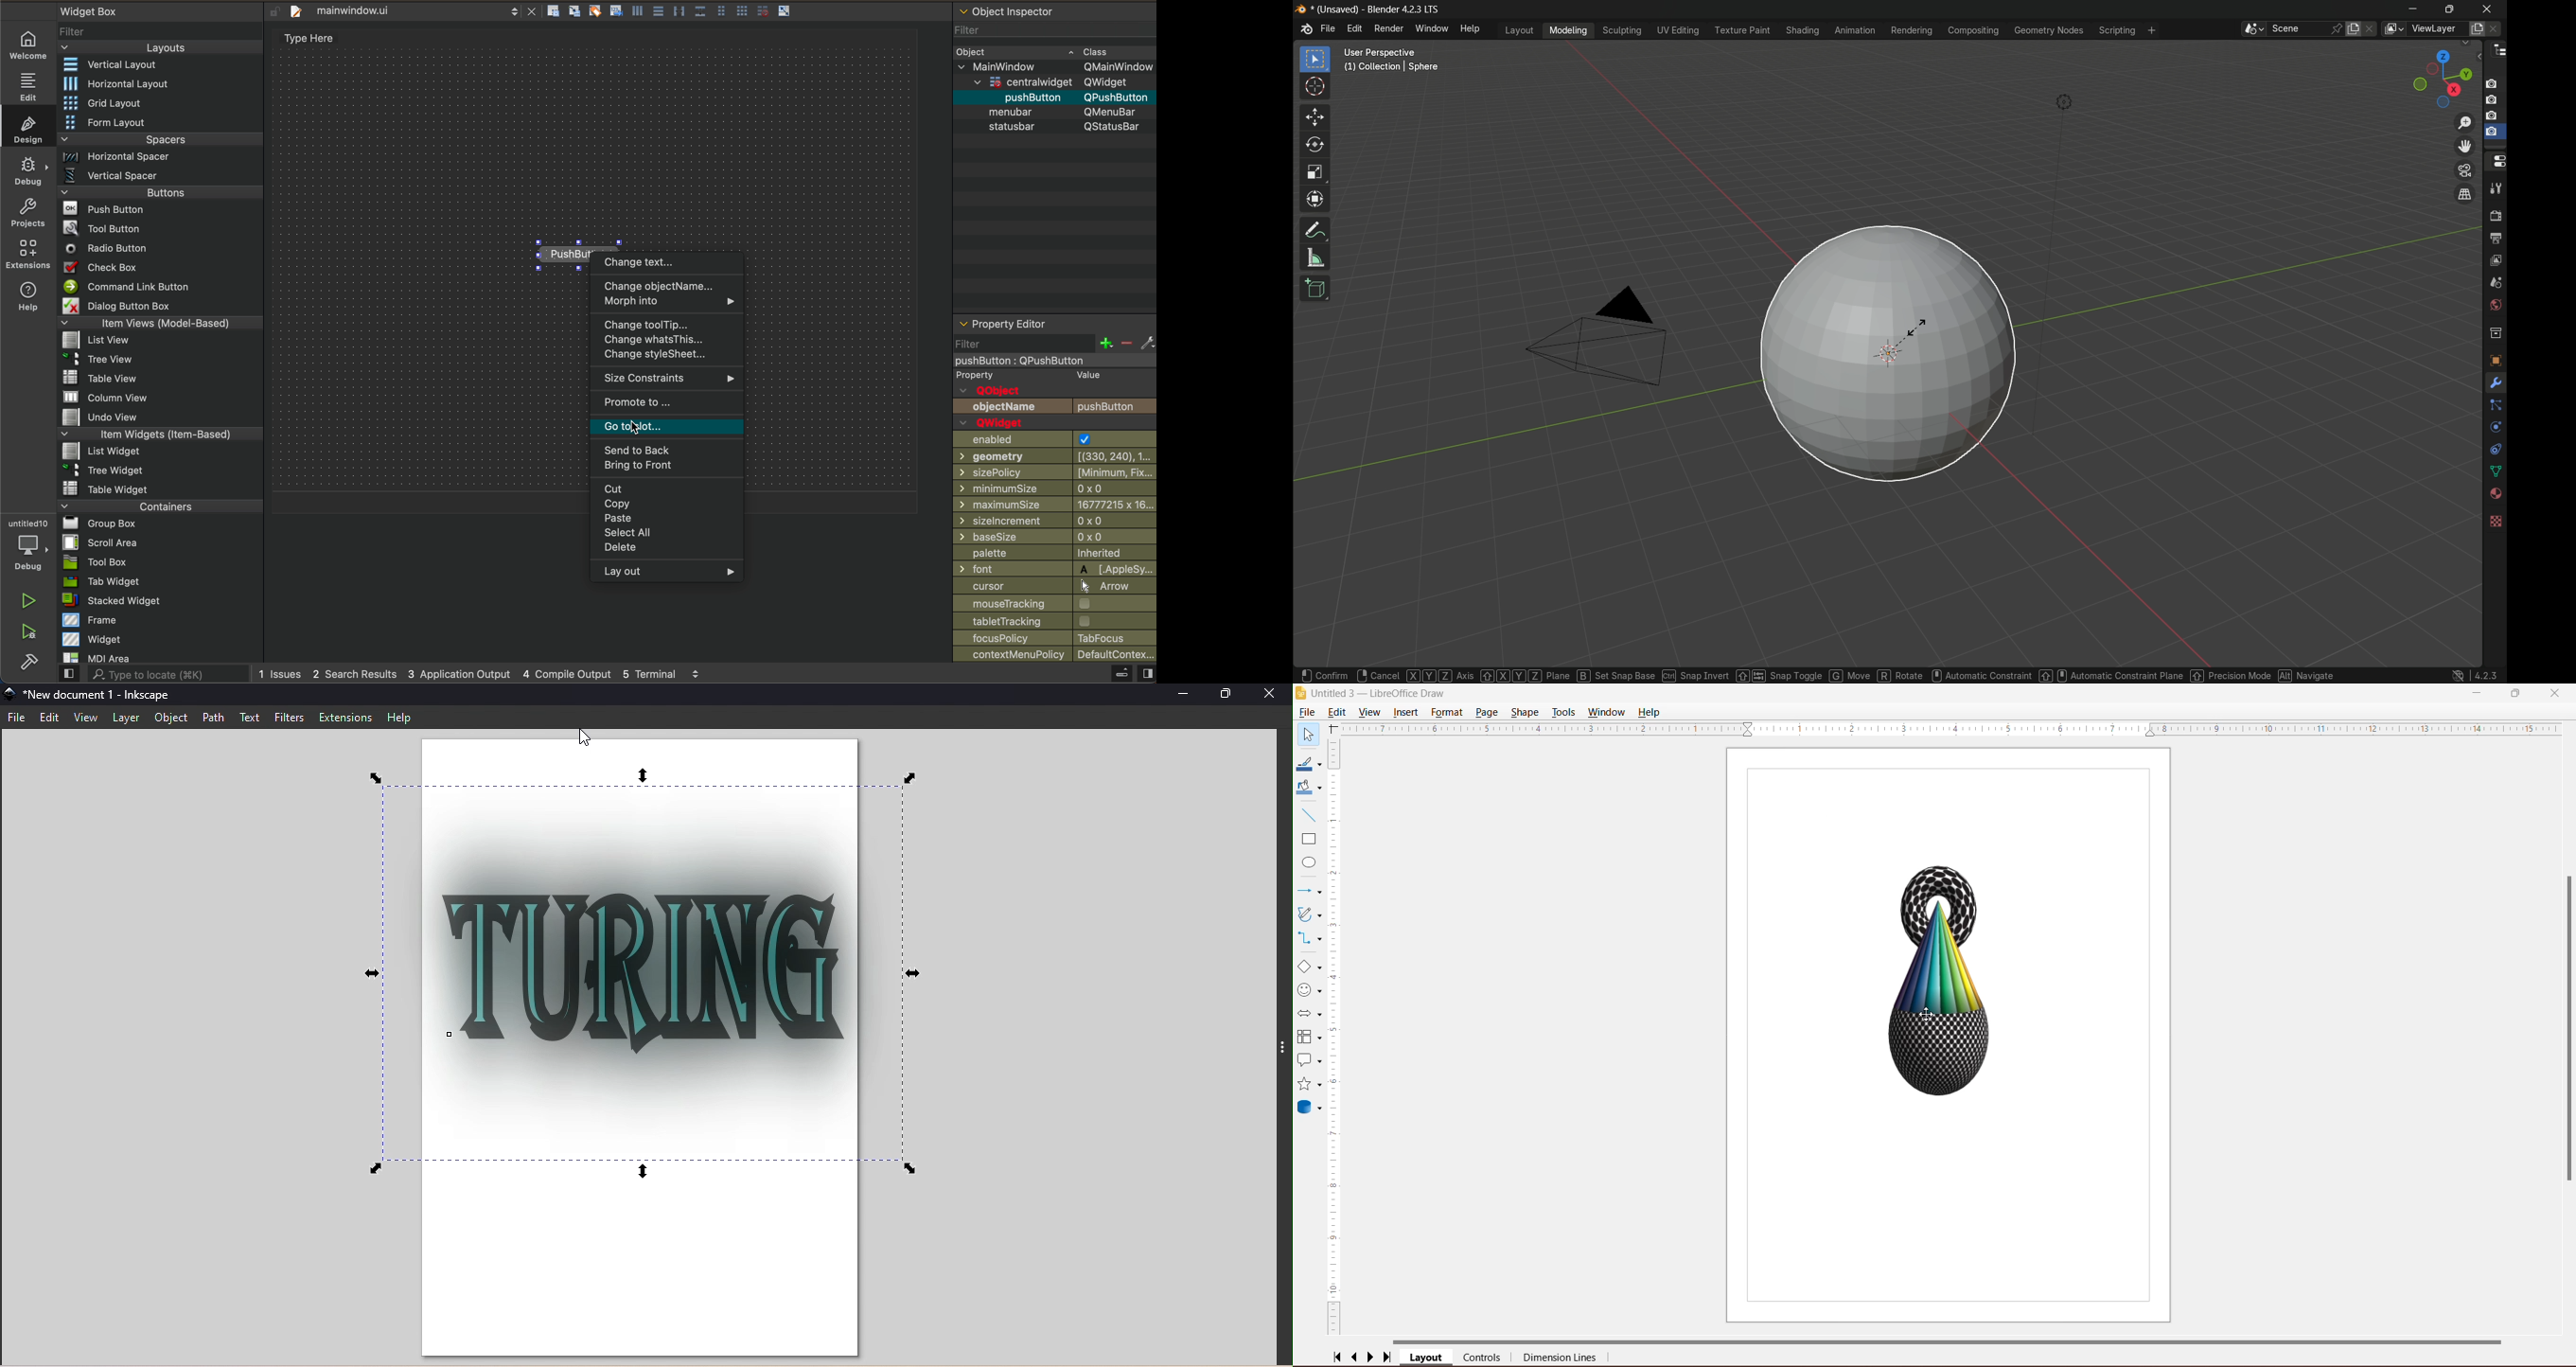 Image resolution: width=2576 pixels, height=1372 pixels. Describe the element at coordinates (1564, 712) in the screenshot. I see `Tools` at that location.